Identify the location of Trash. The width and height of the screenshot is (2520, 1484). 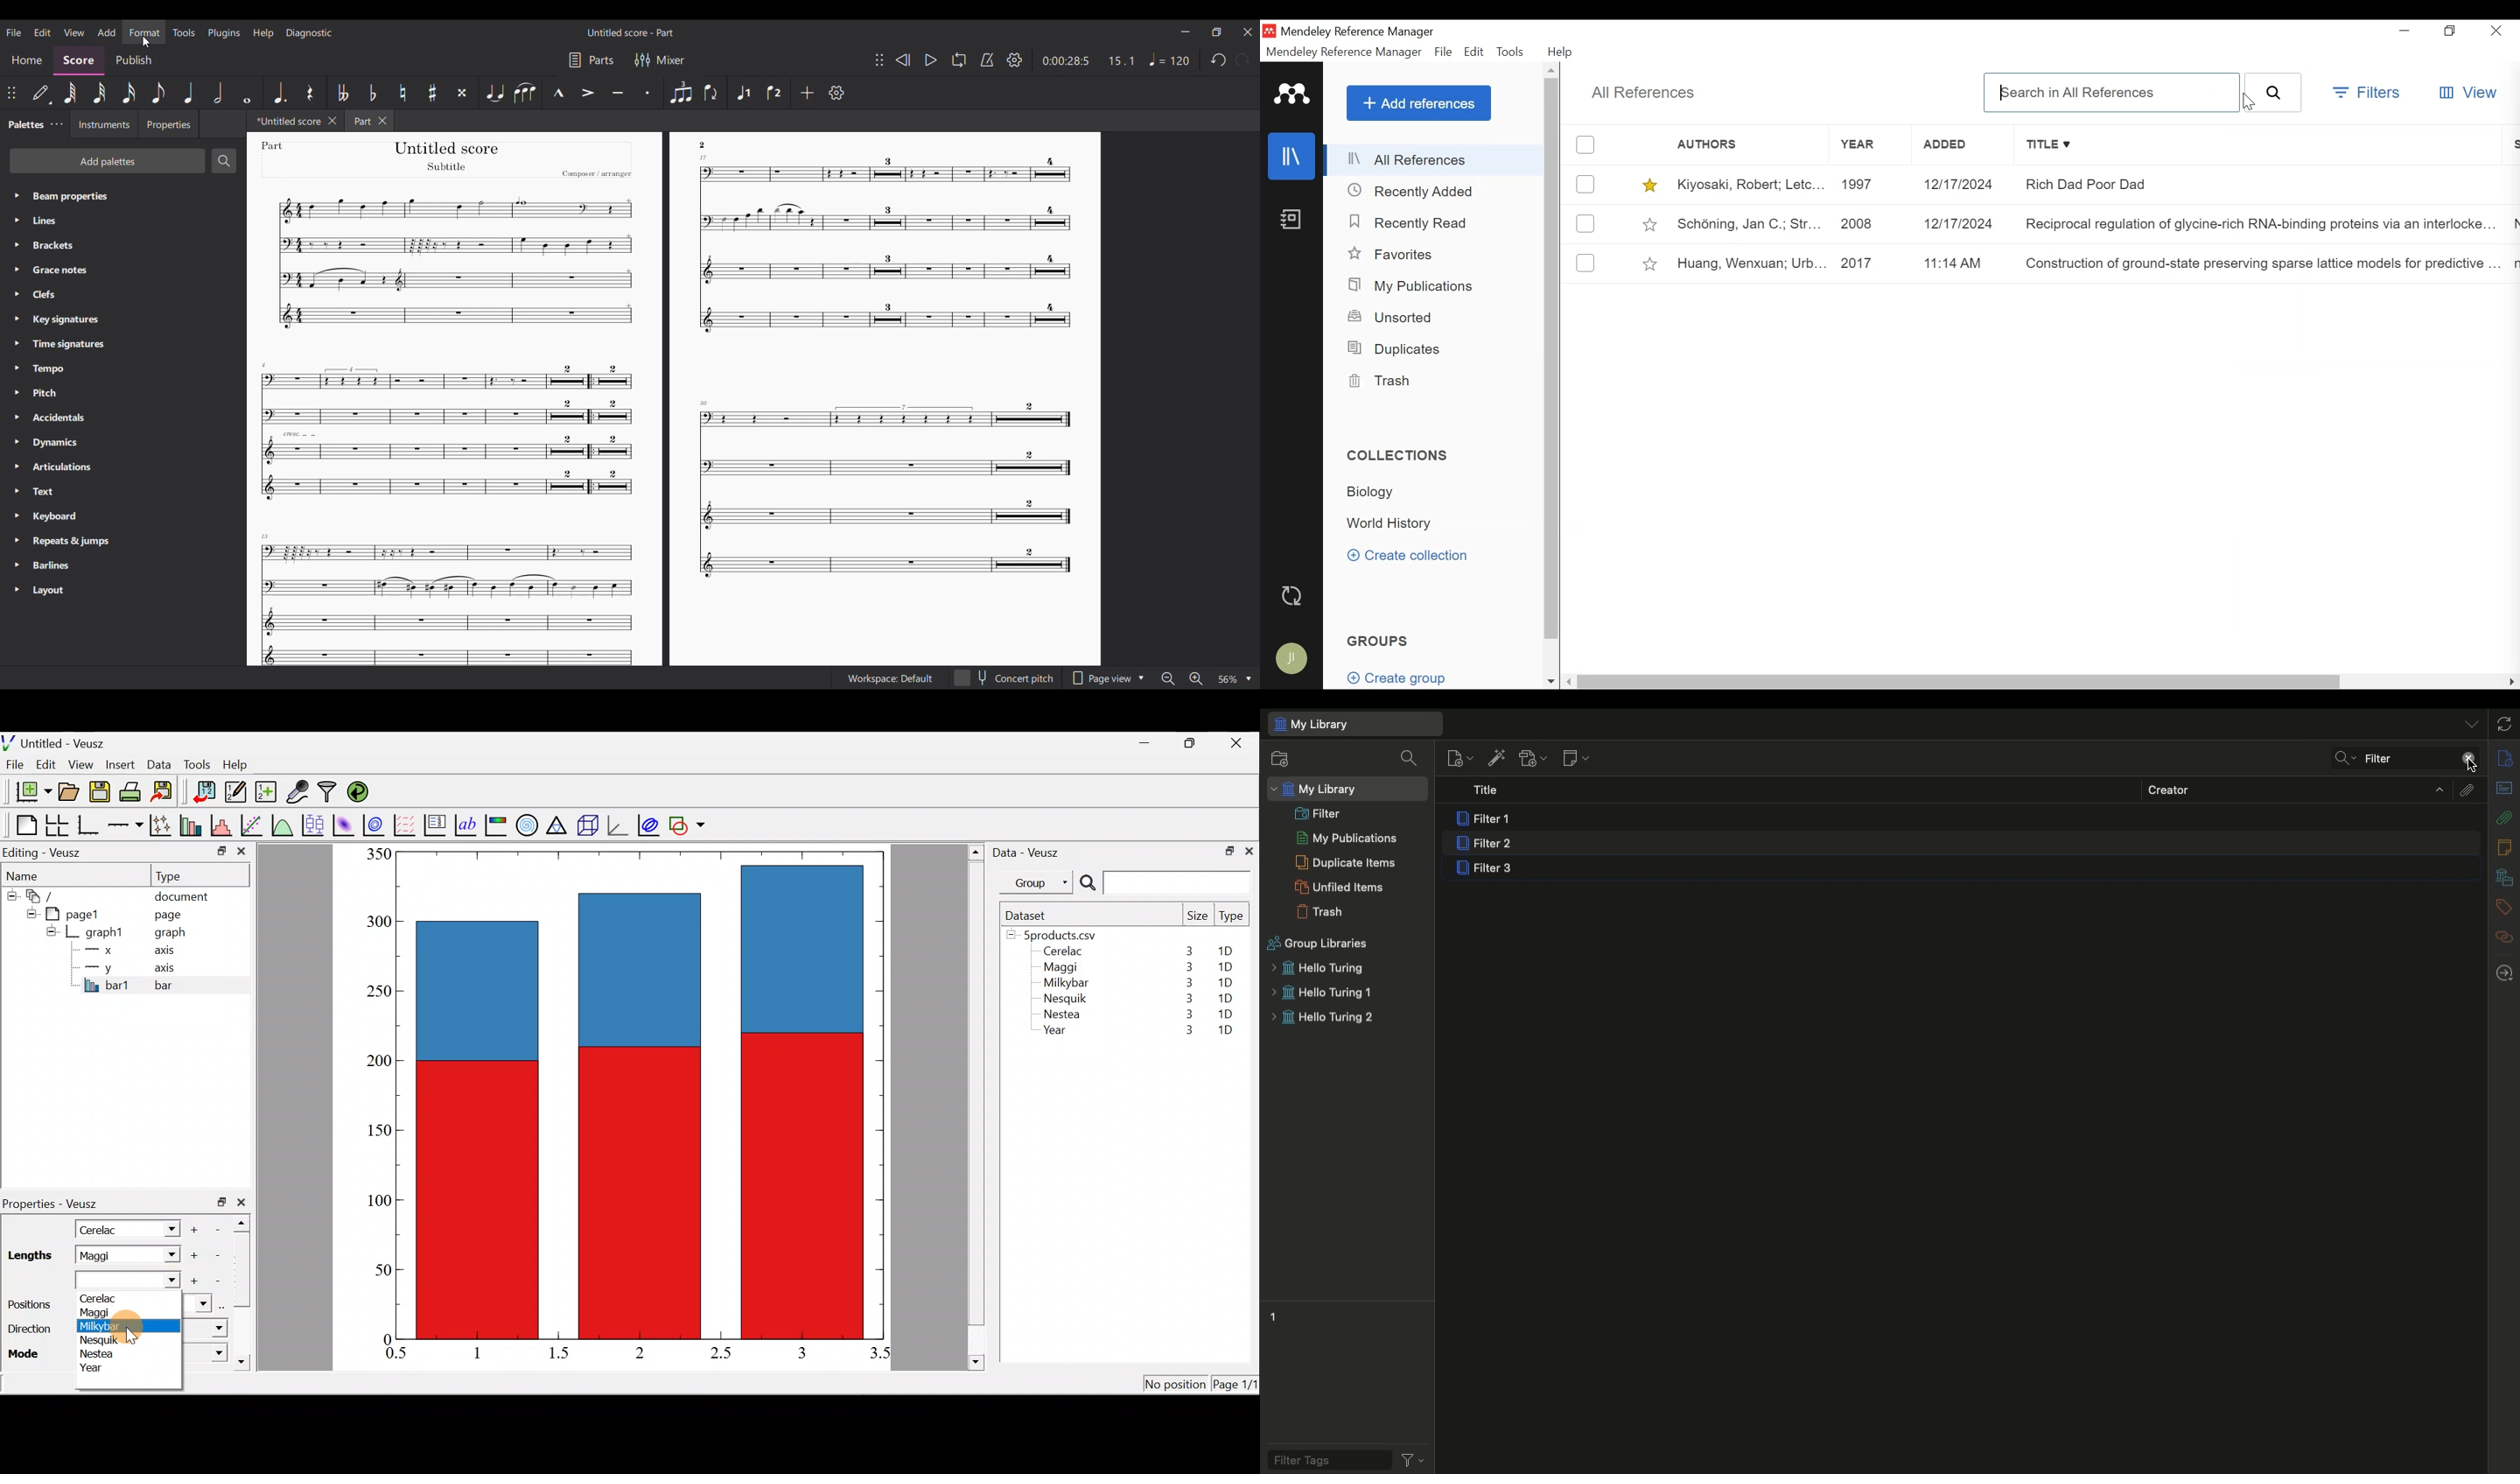
(1384, 381).